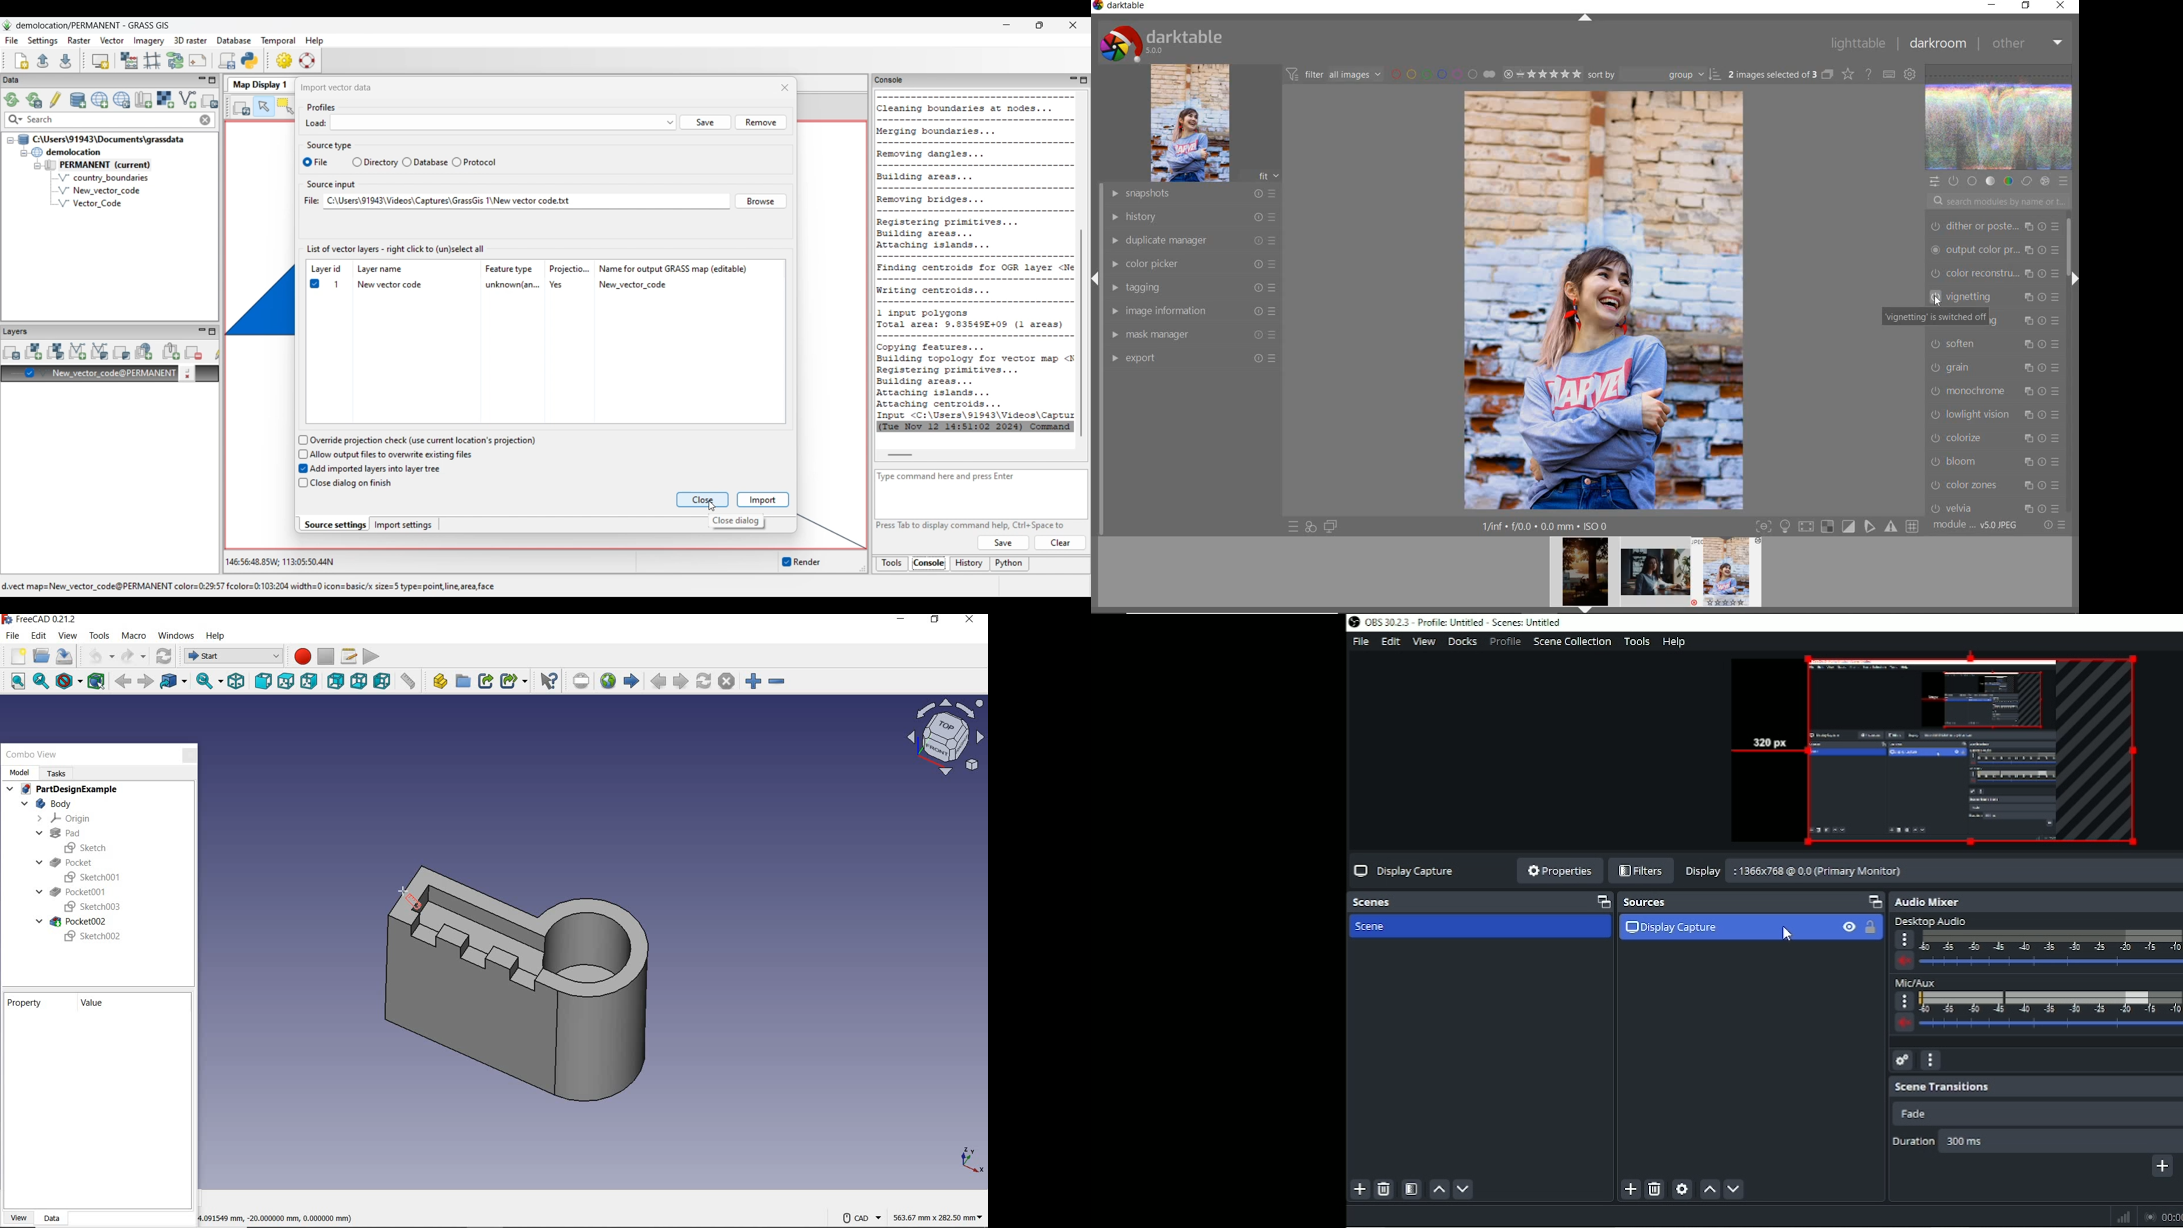 This screenshot has height=1232, width=2184. What do you see at coordinates (1993, 505) in the screenshot?
I see `lens correction` at bounding box center [1993, 505].